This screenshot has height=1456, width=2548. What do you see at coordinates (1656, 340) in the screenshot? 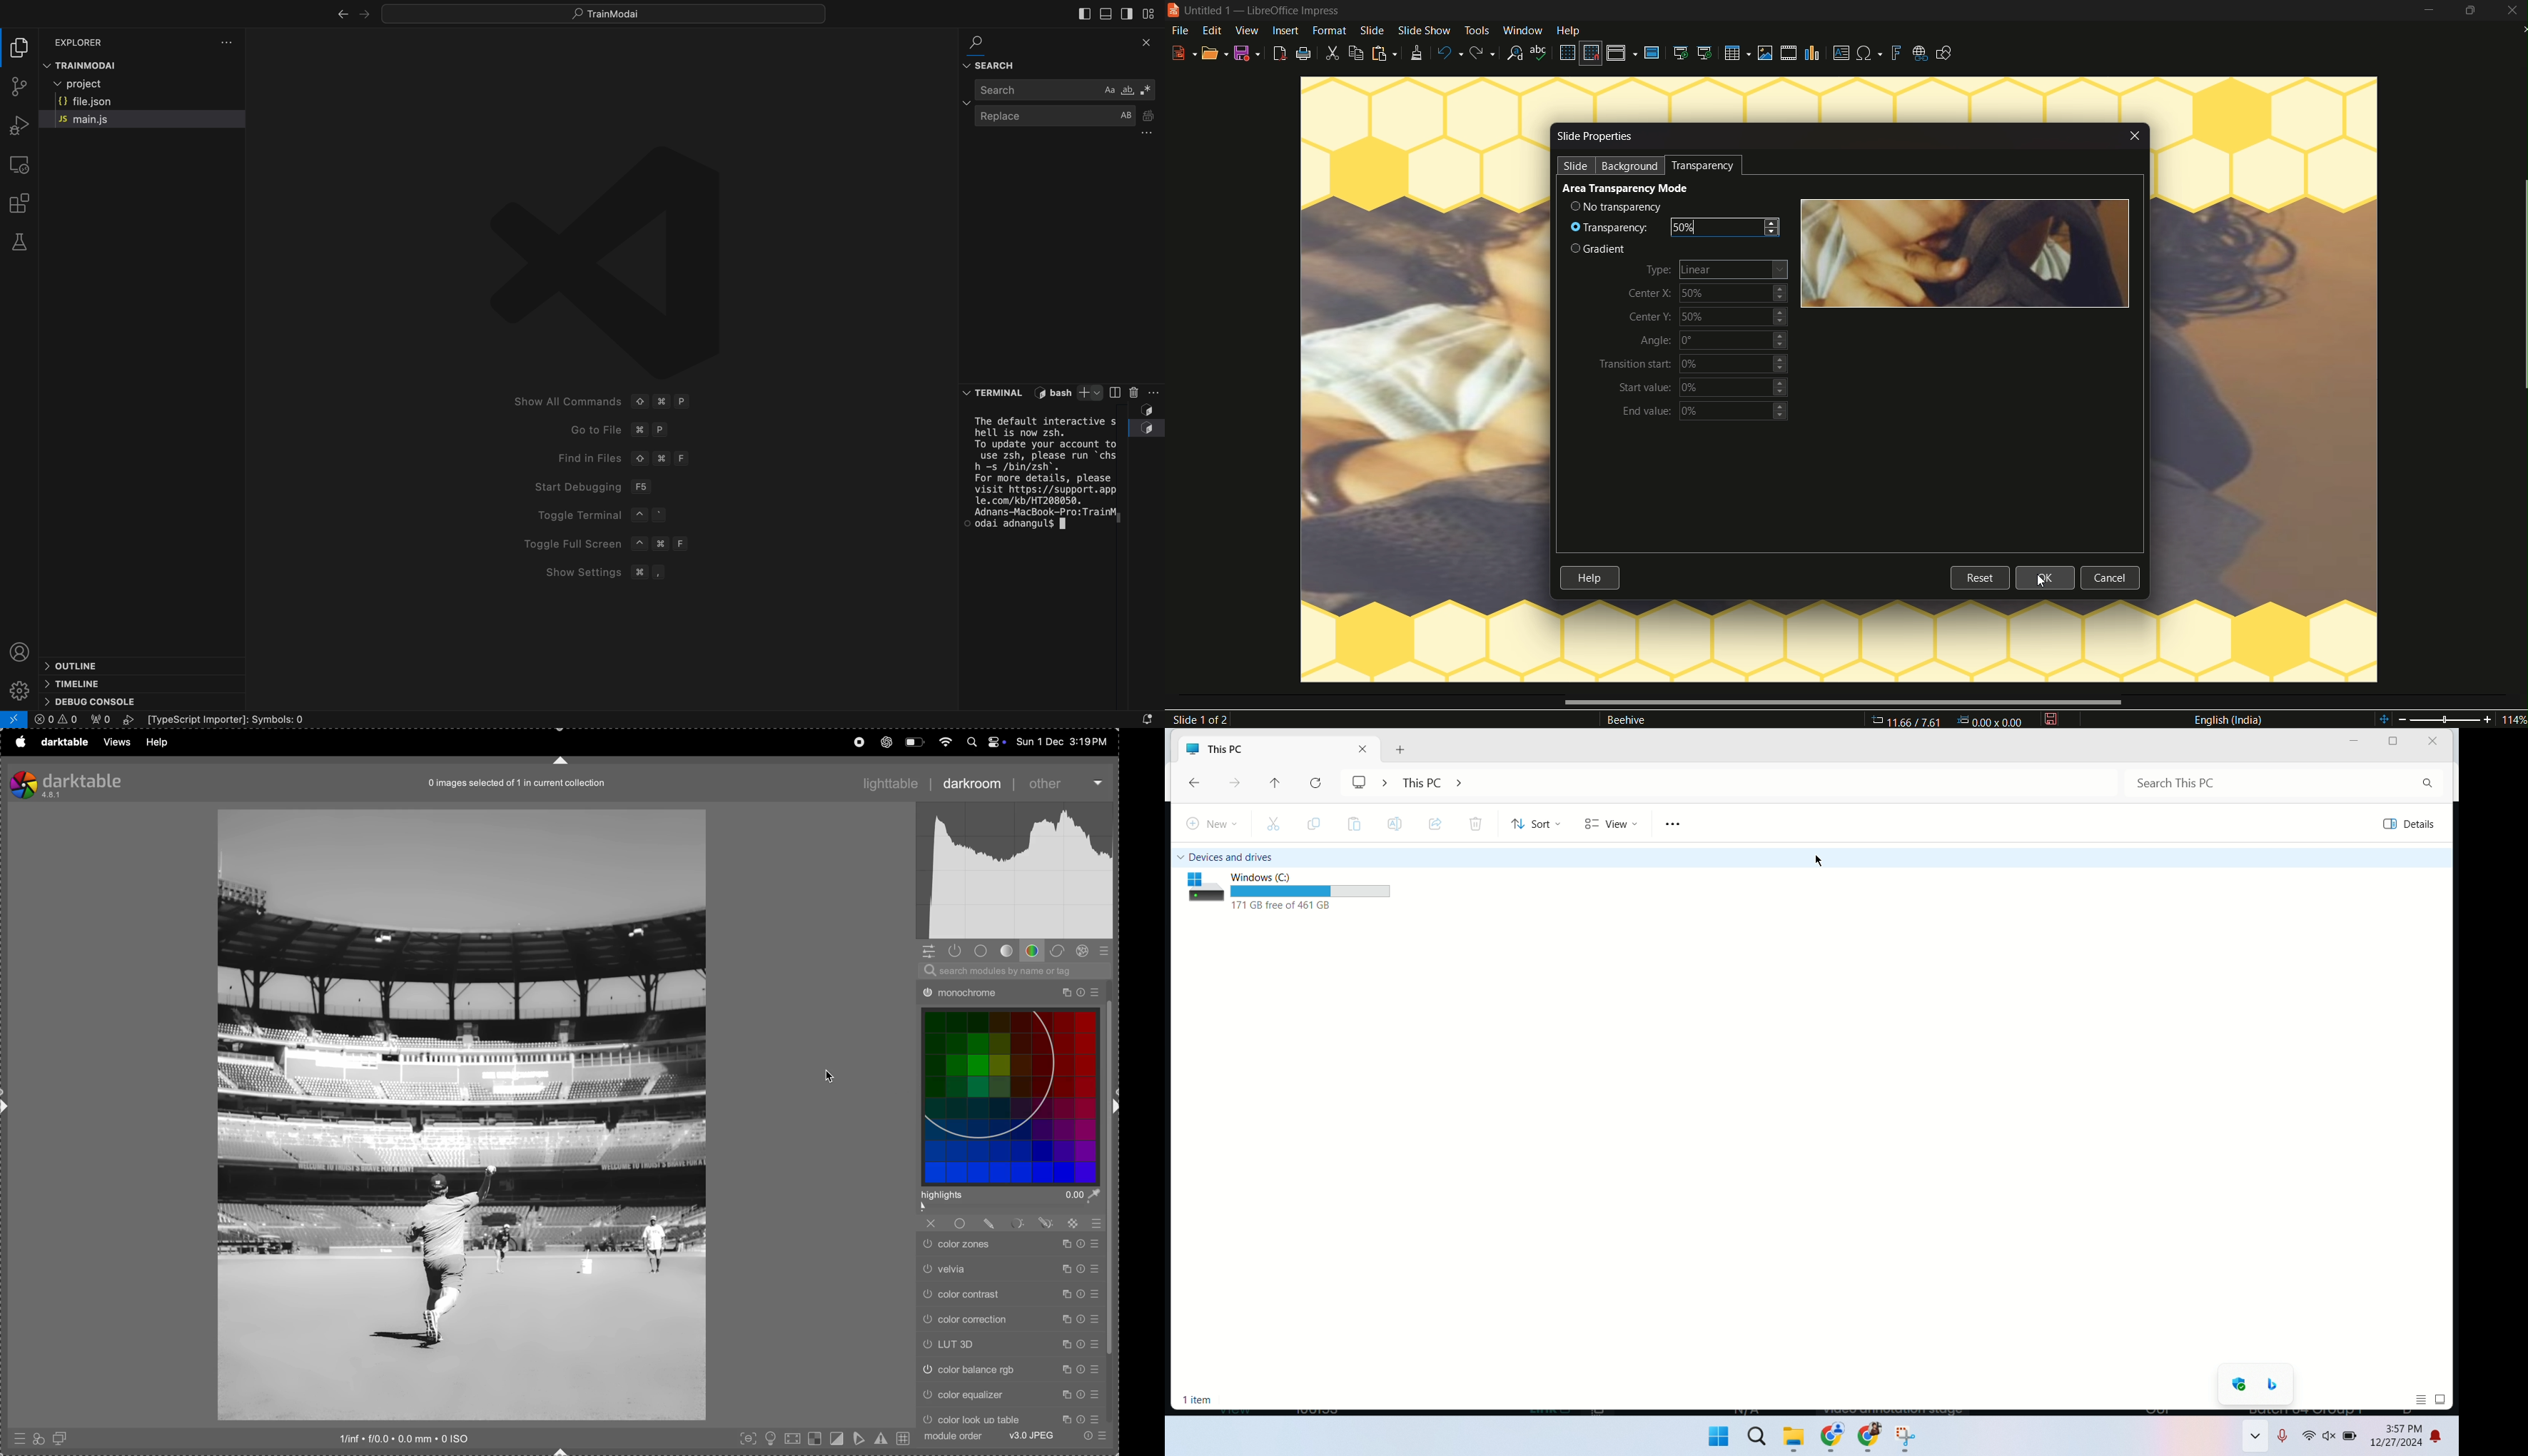
I see `angle` at bounding box center [1656, 340].